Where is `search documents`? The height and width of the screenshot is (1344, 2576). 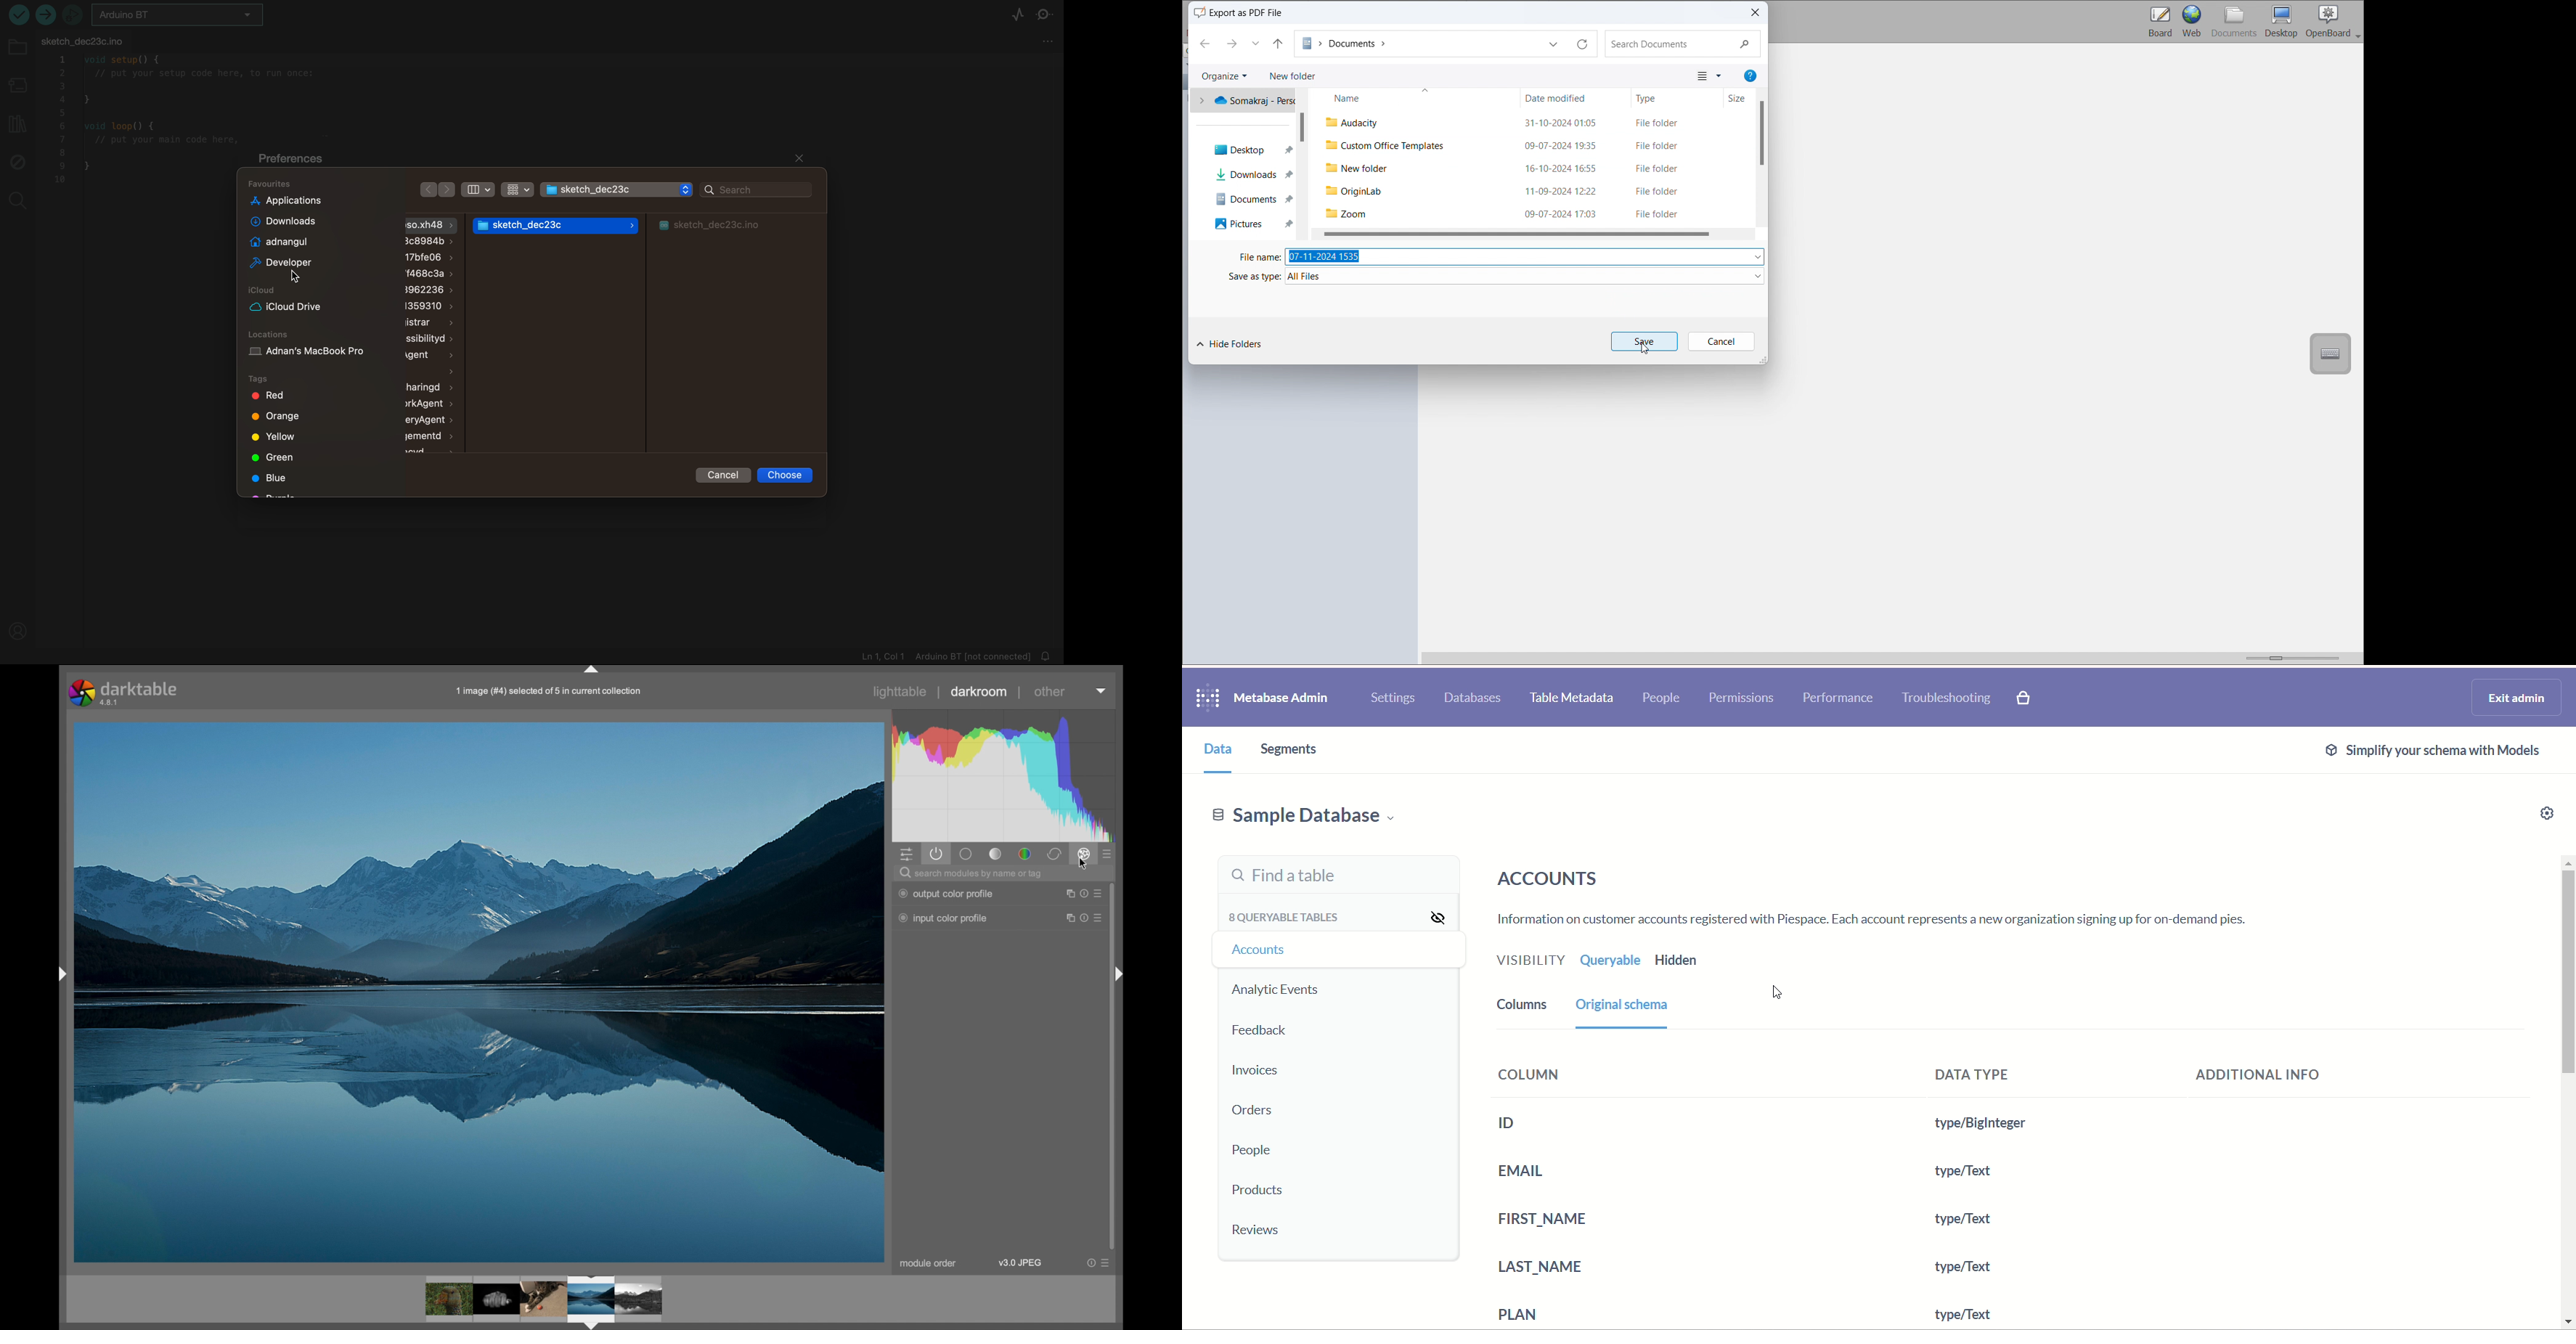 search documents is located at coordinates (1680, 42).